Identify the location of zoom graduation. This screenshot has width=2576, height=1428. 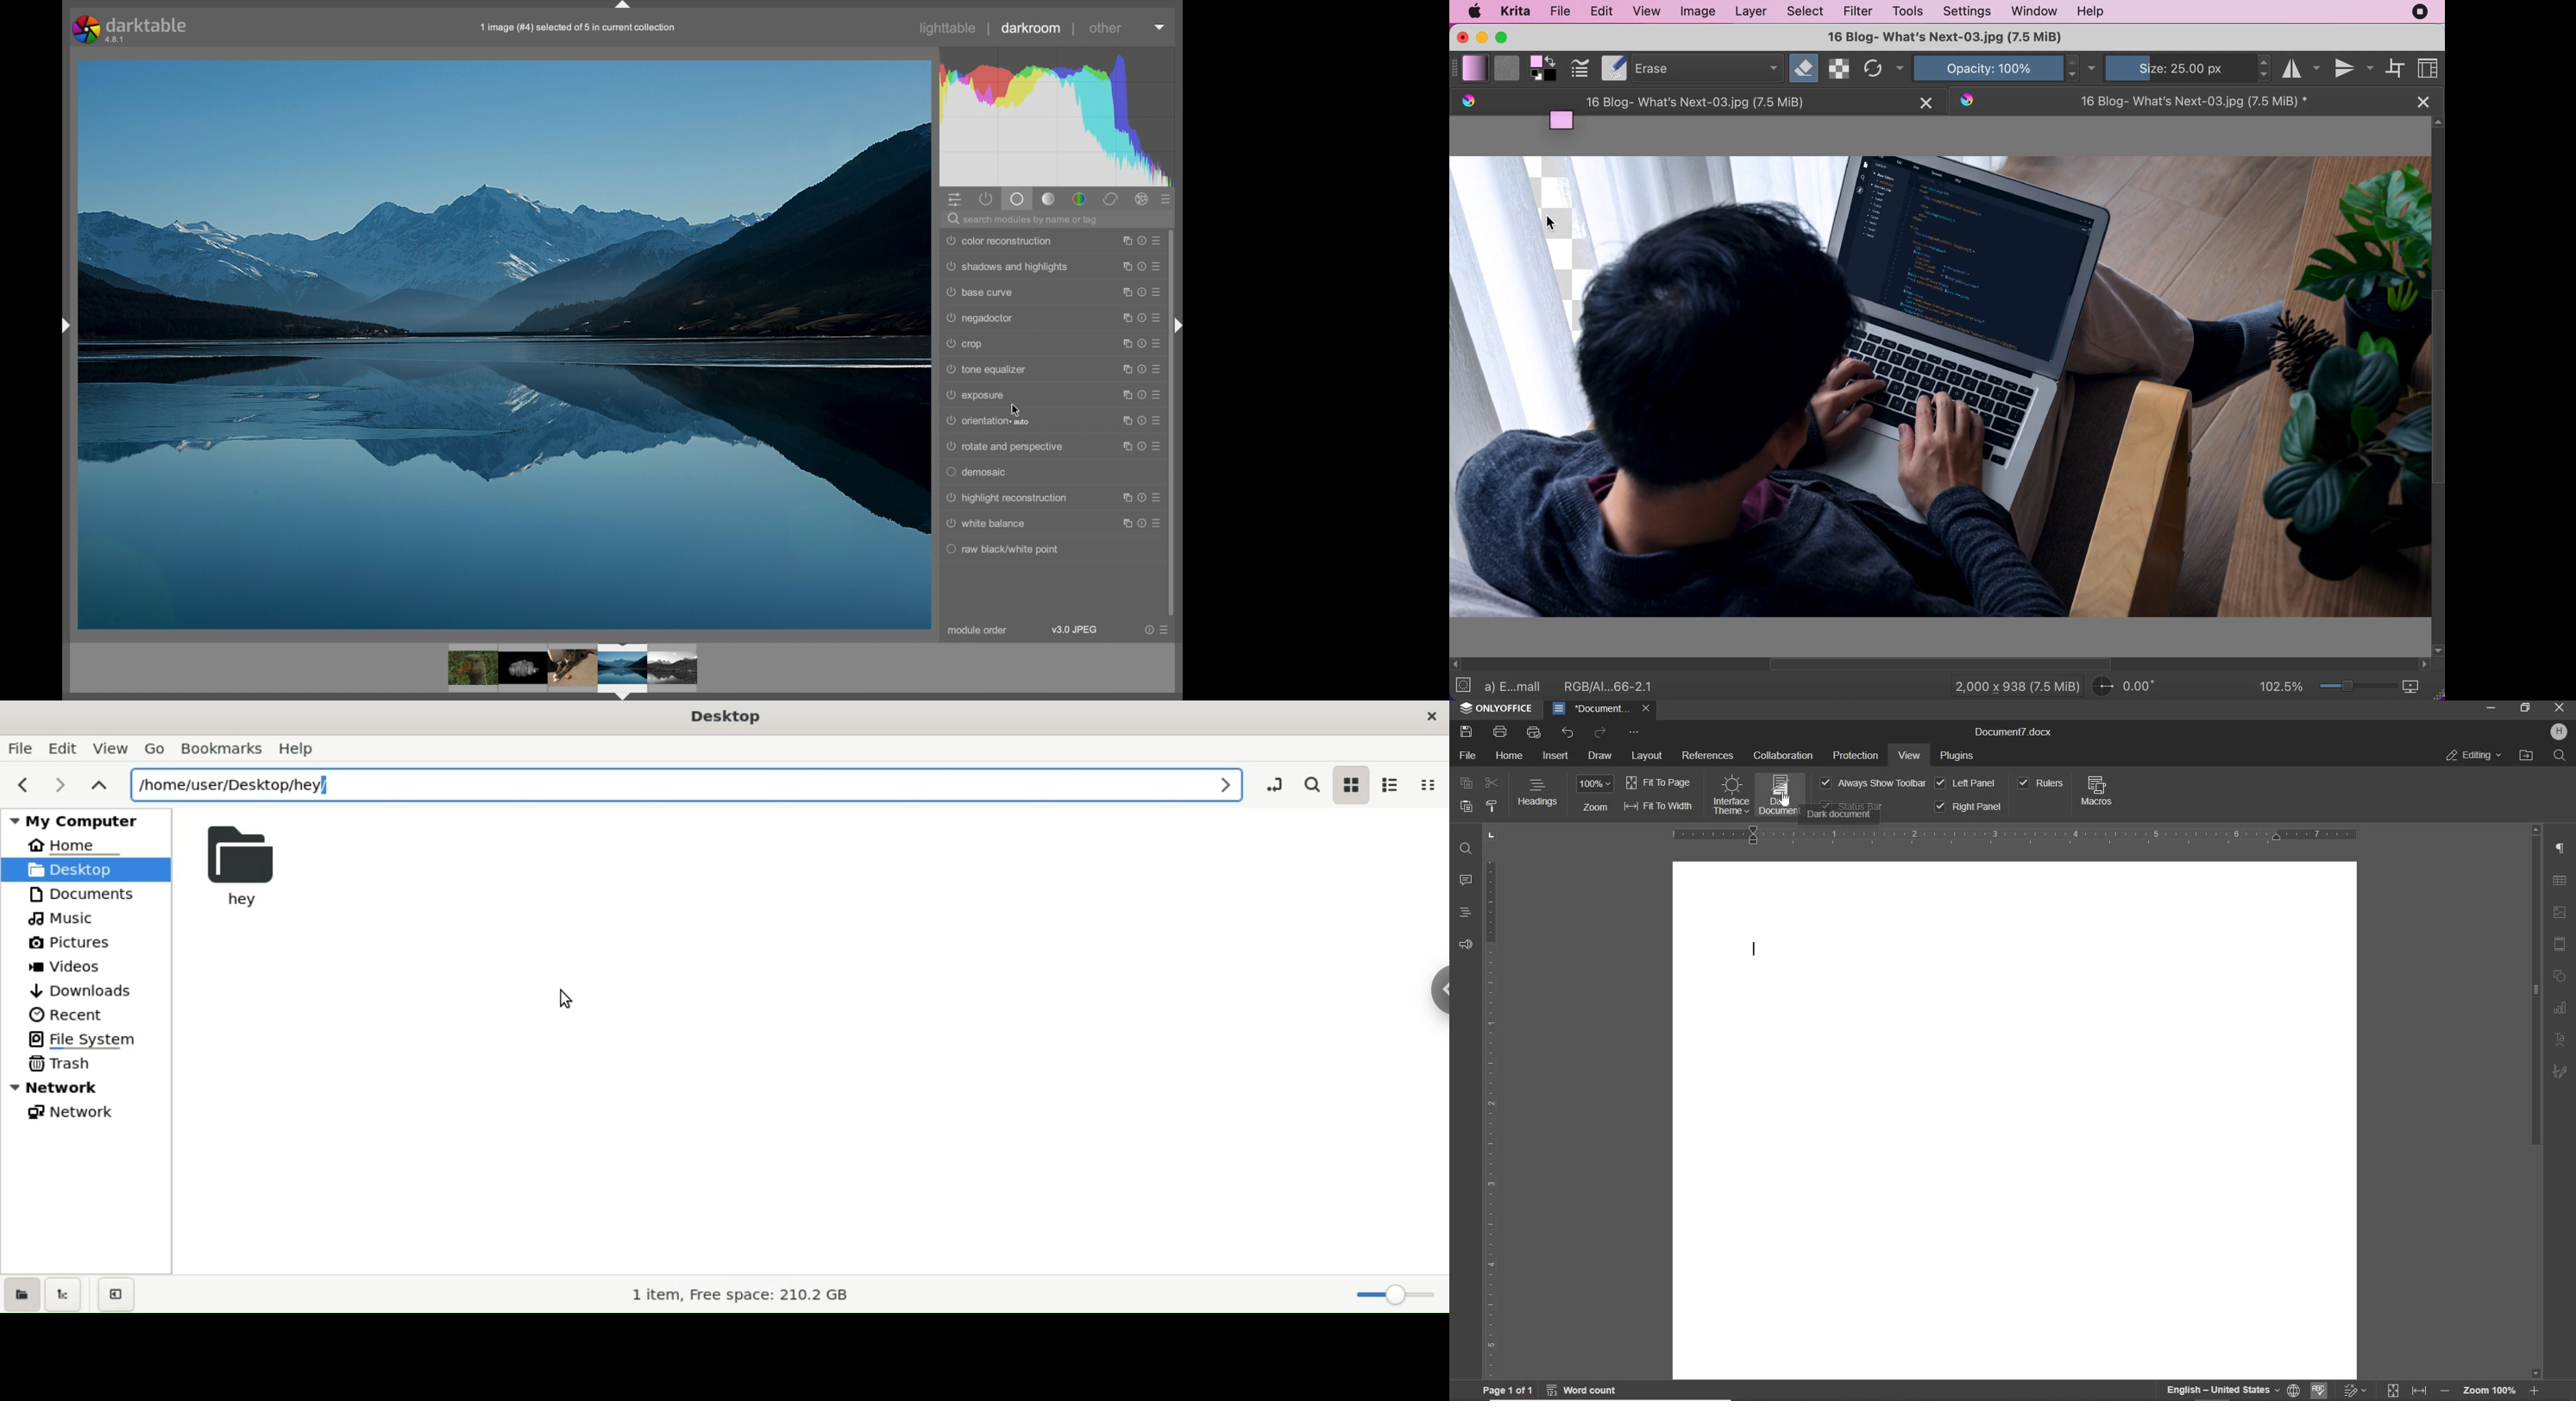
(2356, 685).